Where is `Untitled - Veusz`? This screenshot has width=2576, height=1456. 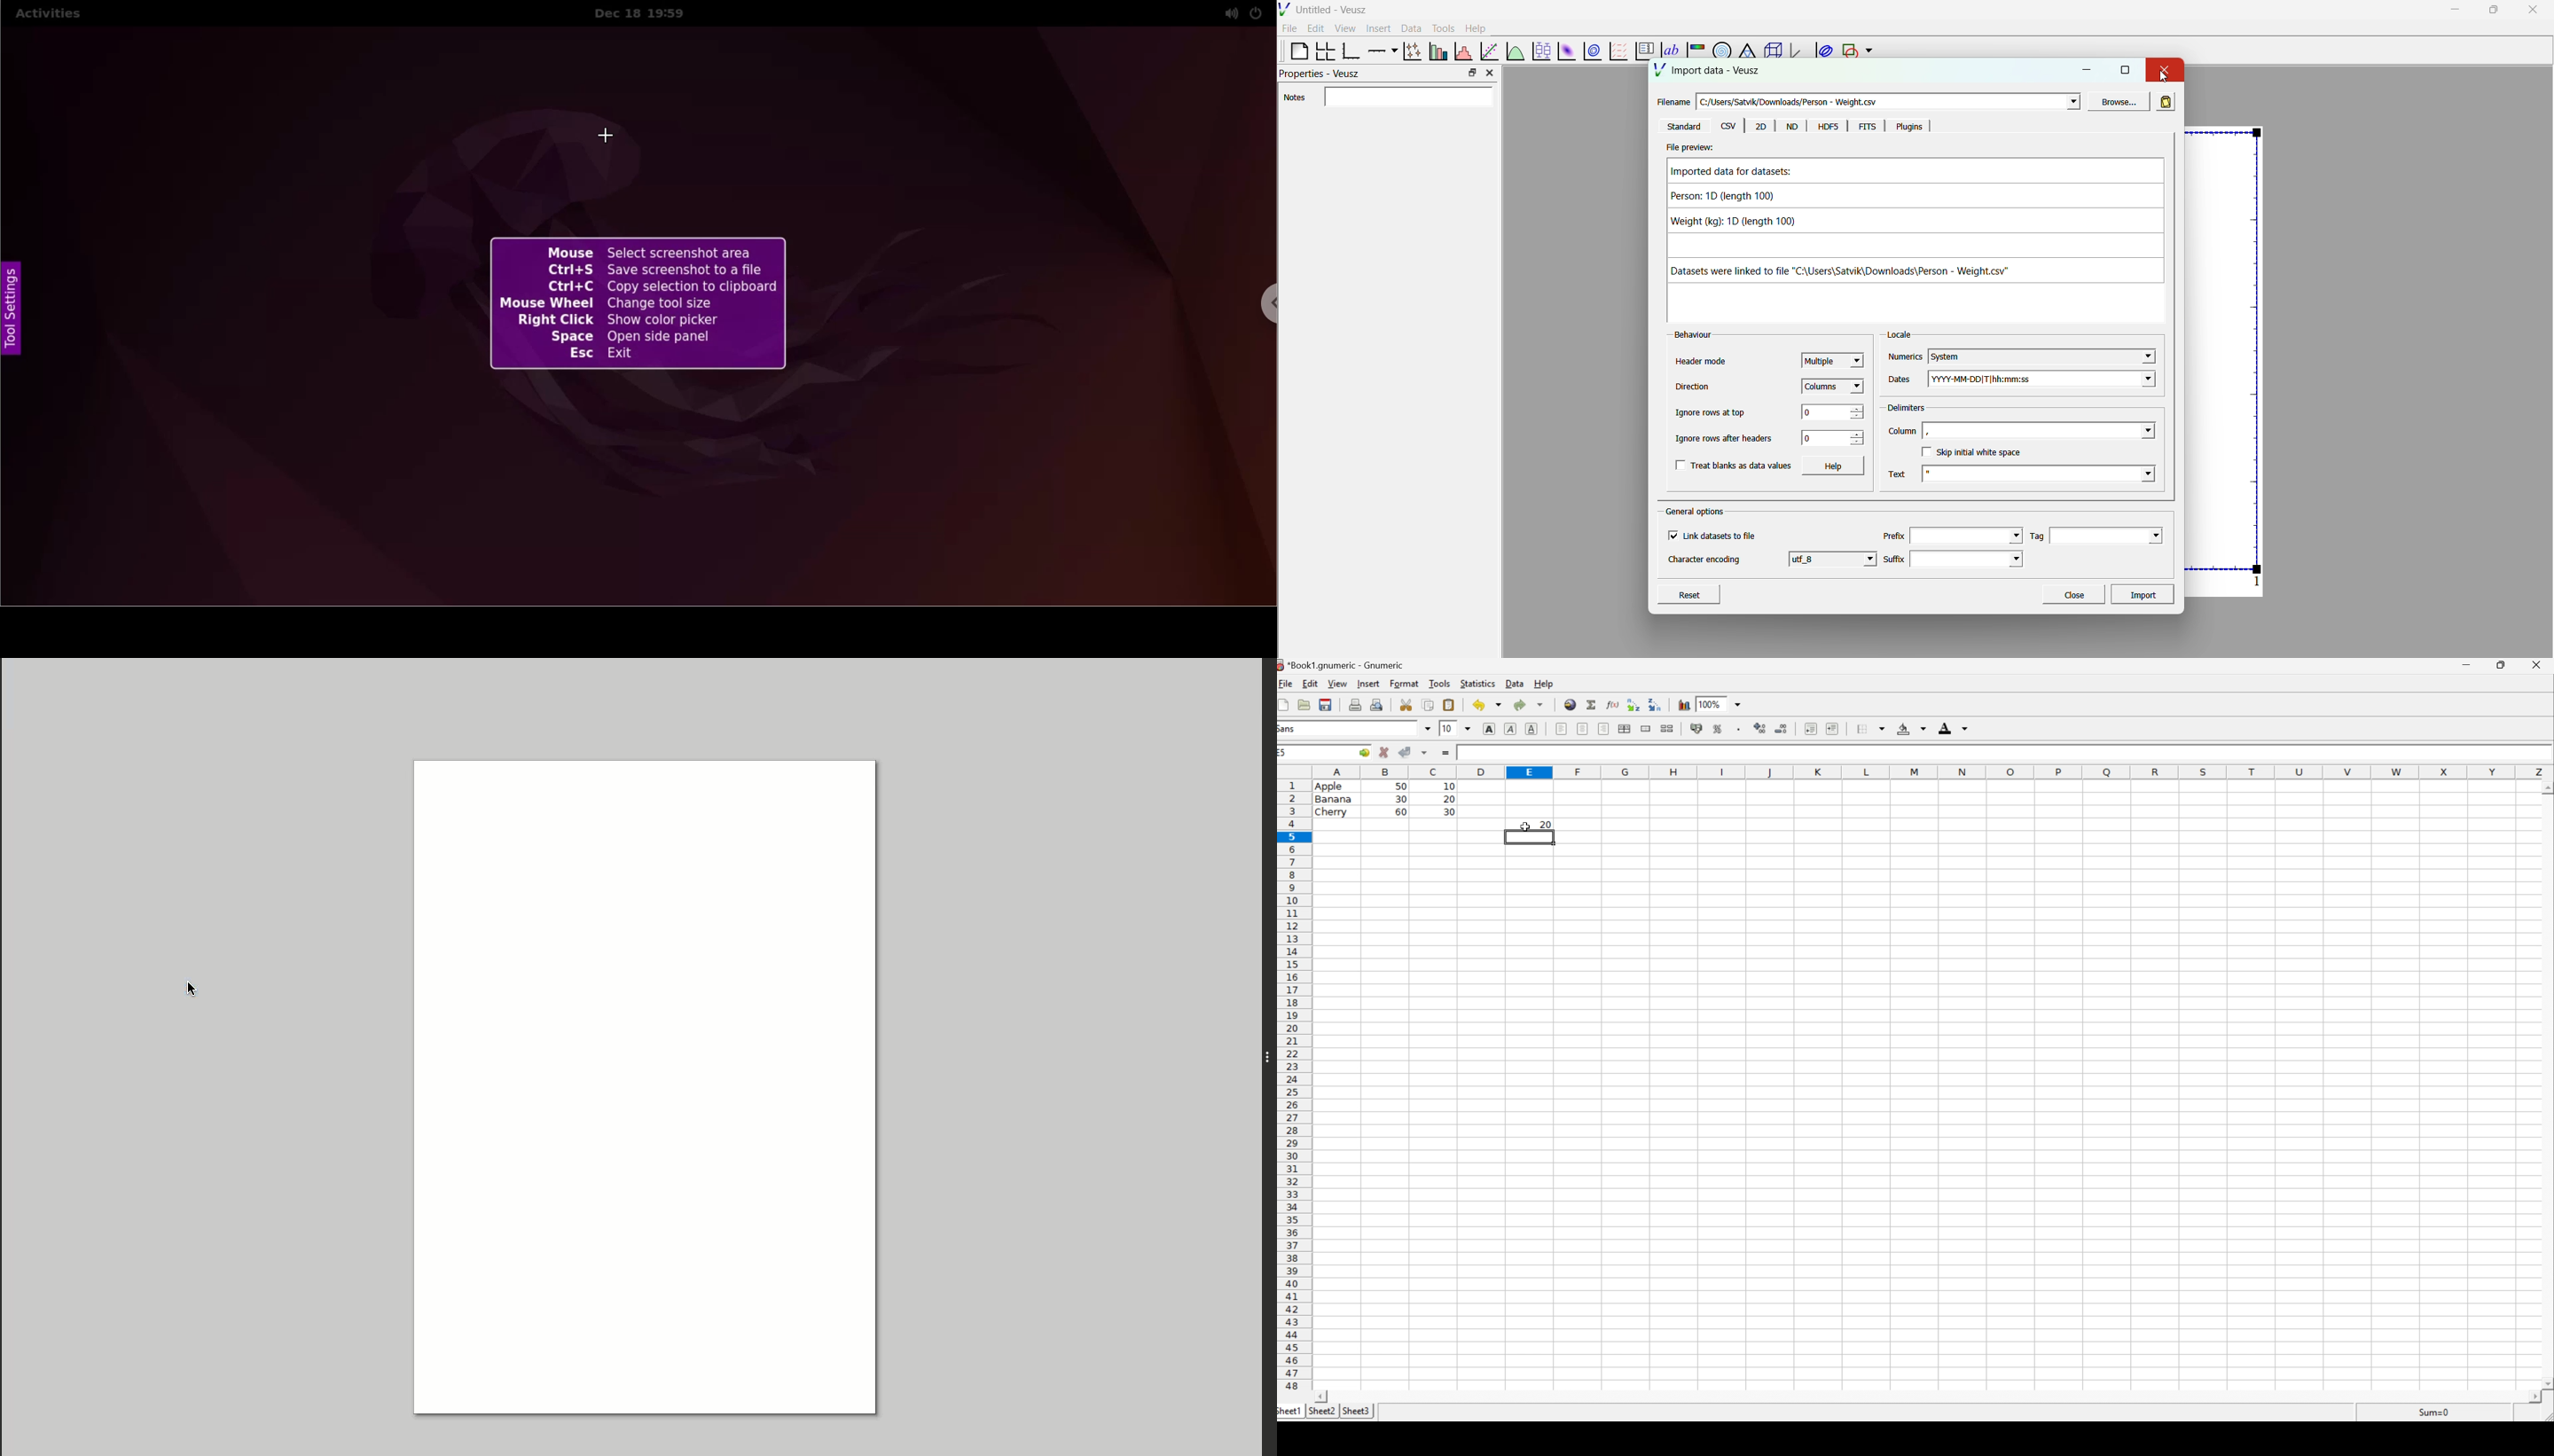
Untitled - Veusz is located at coordinates (1333, 10).